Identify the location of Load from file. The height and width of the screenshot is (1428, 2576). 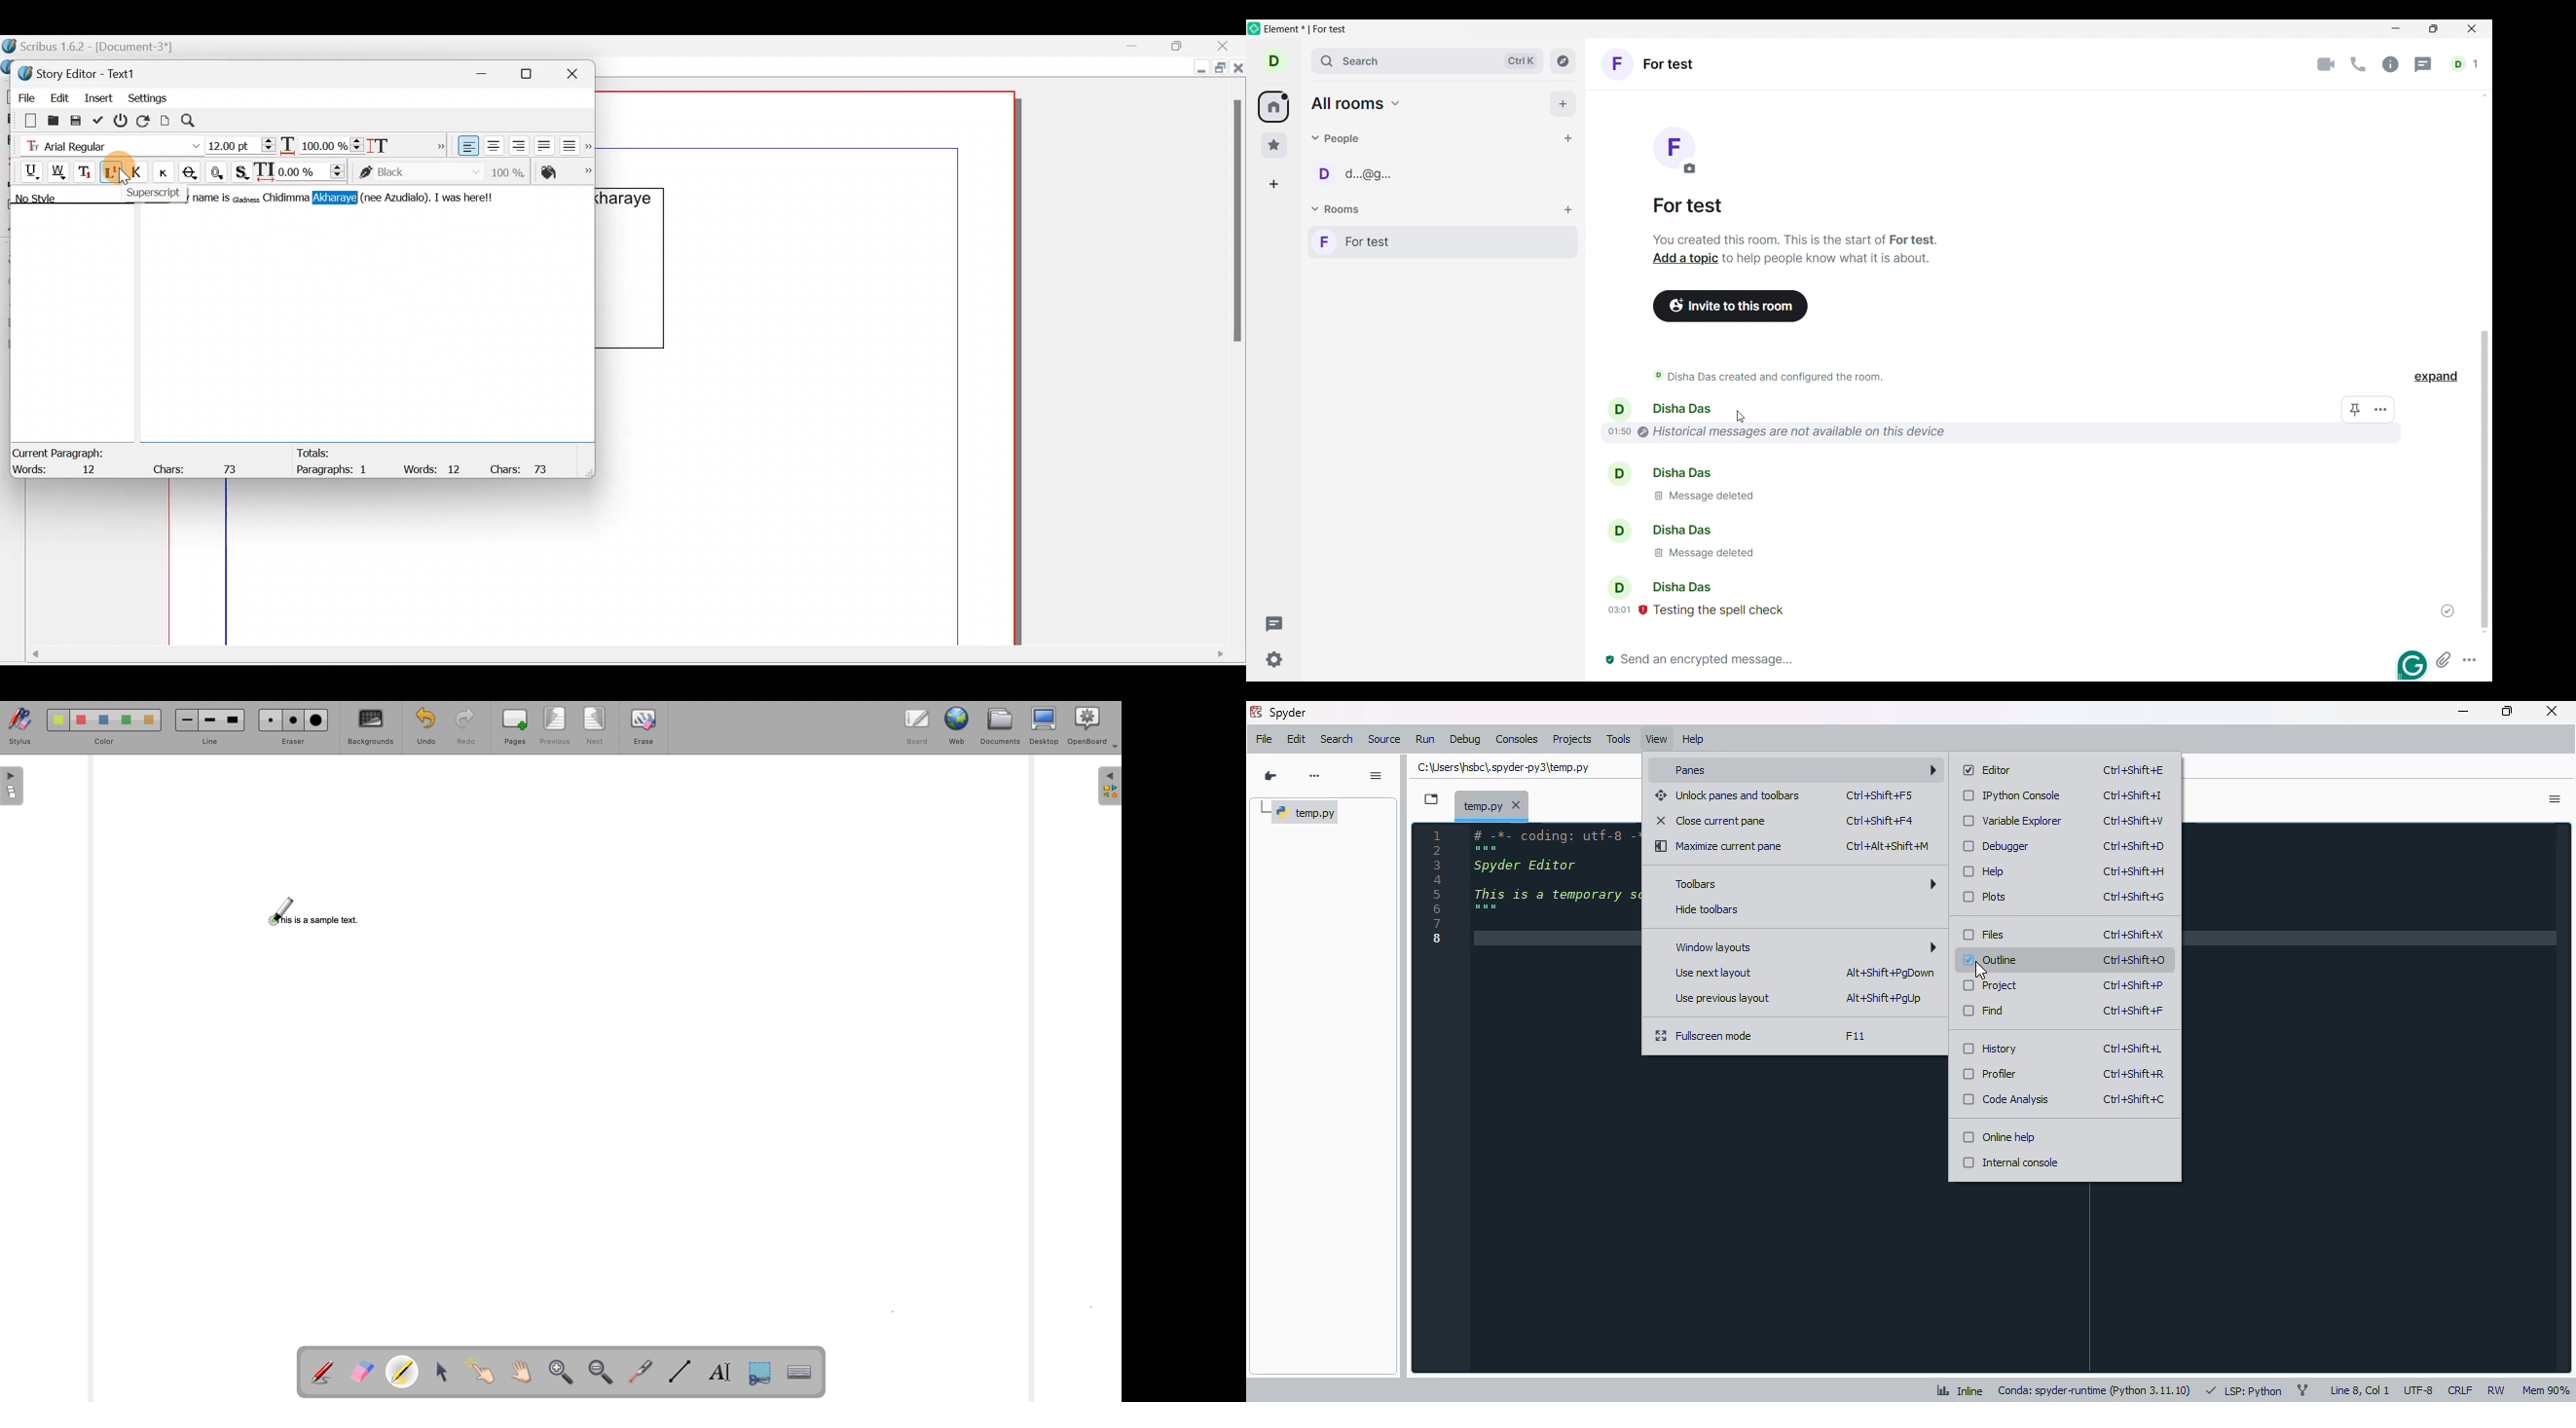
(52, 119).